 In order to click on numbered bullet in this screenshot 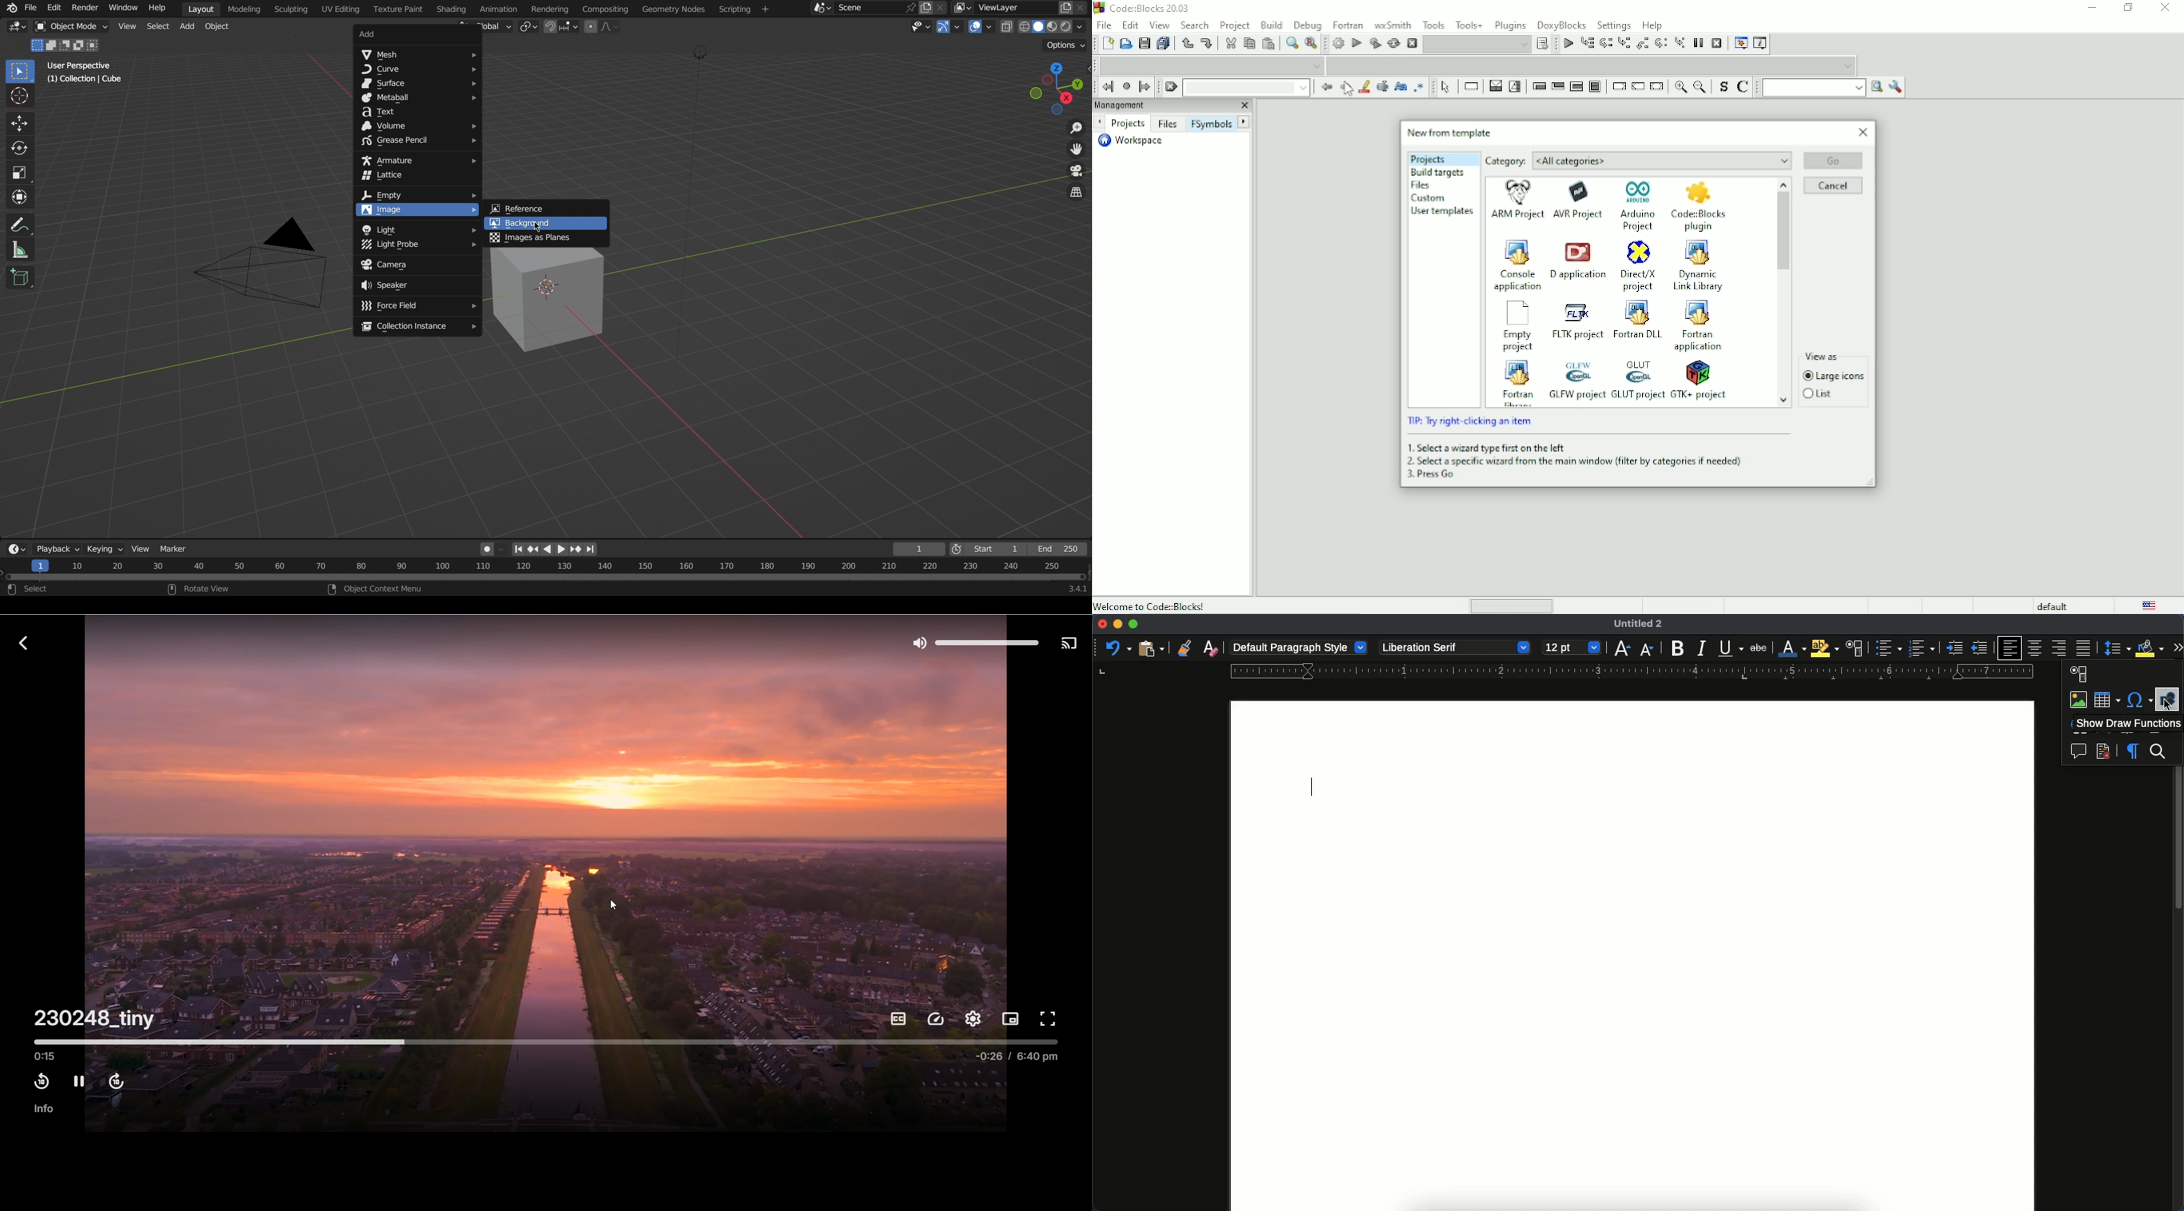, I will do `click(1922, 648)`.